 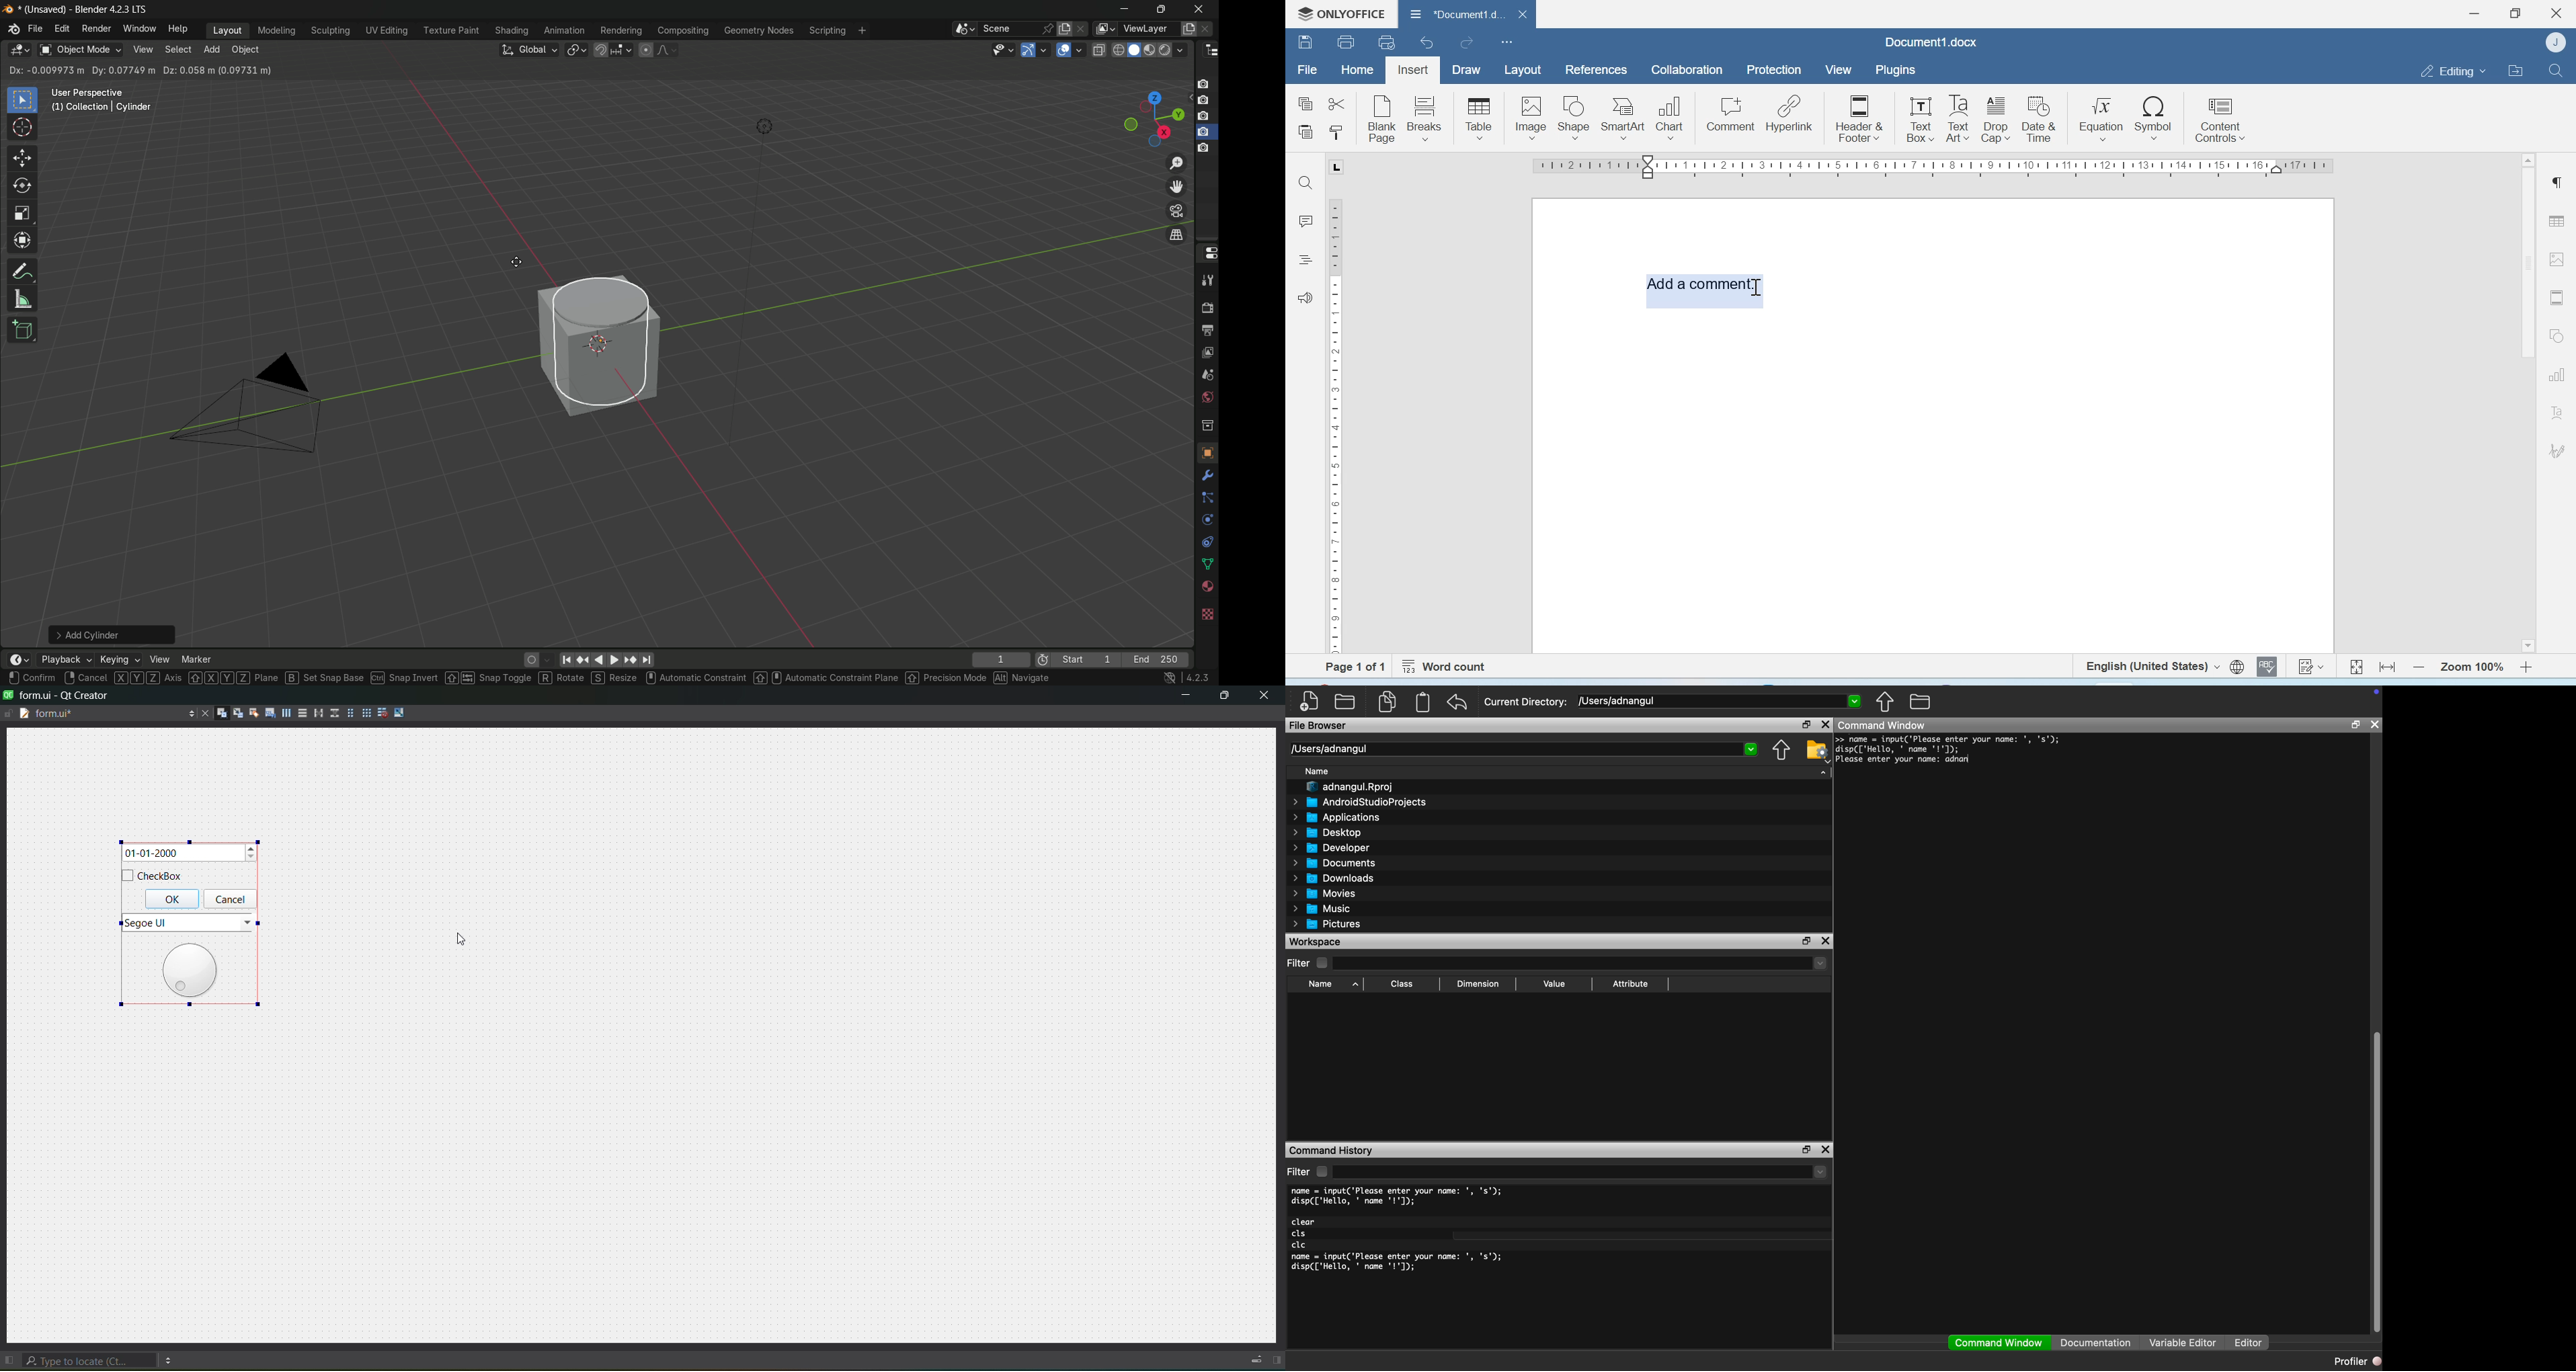 I want to click on new scene, so click(x=1065, y=29).